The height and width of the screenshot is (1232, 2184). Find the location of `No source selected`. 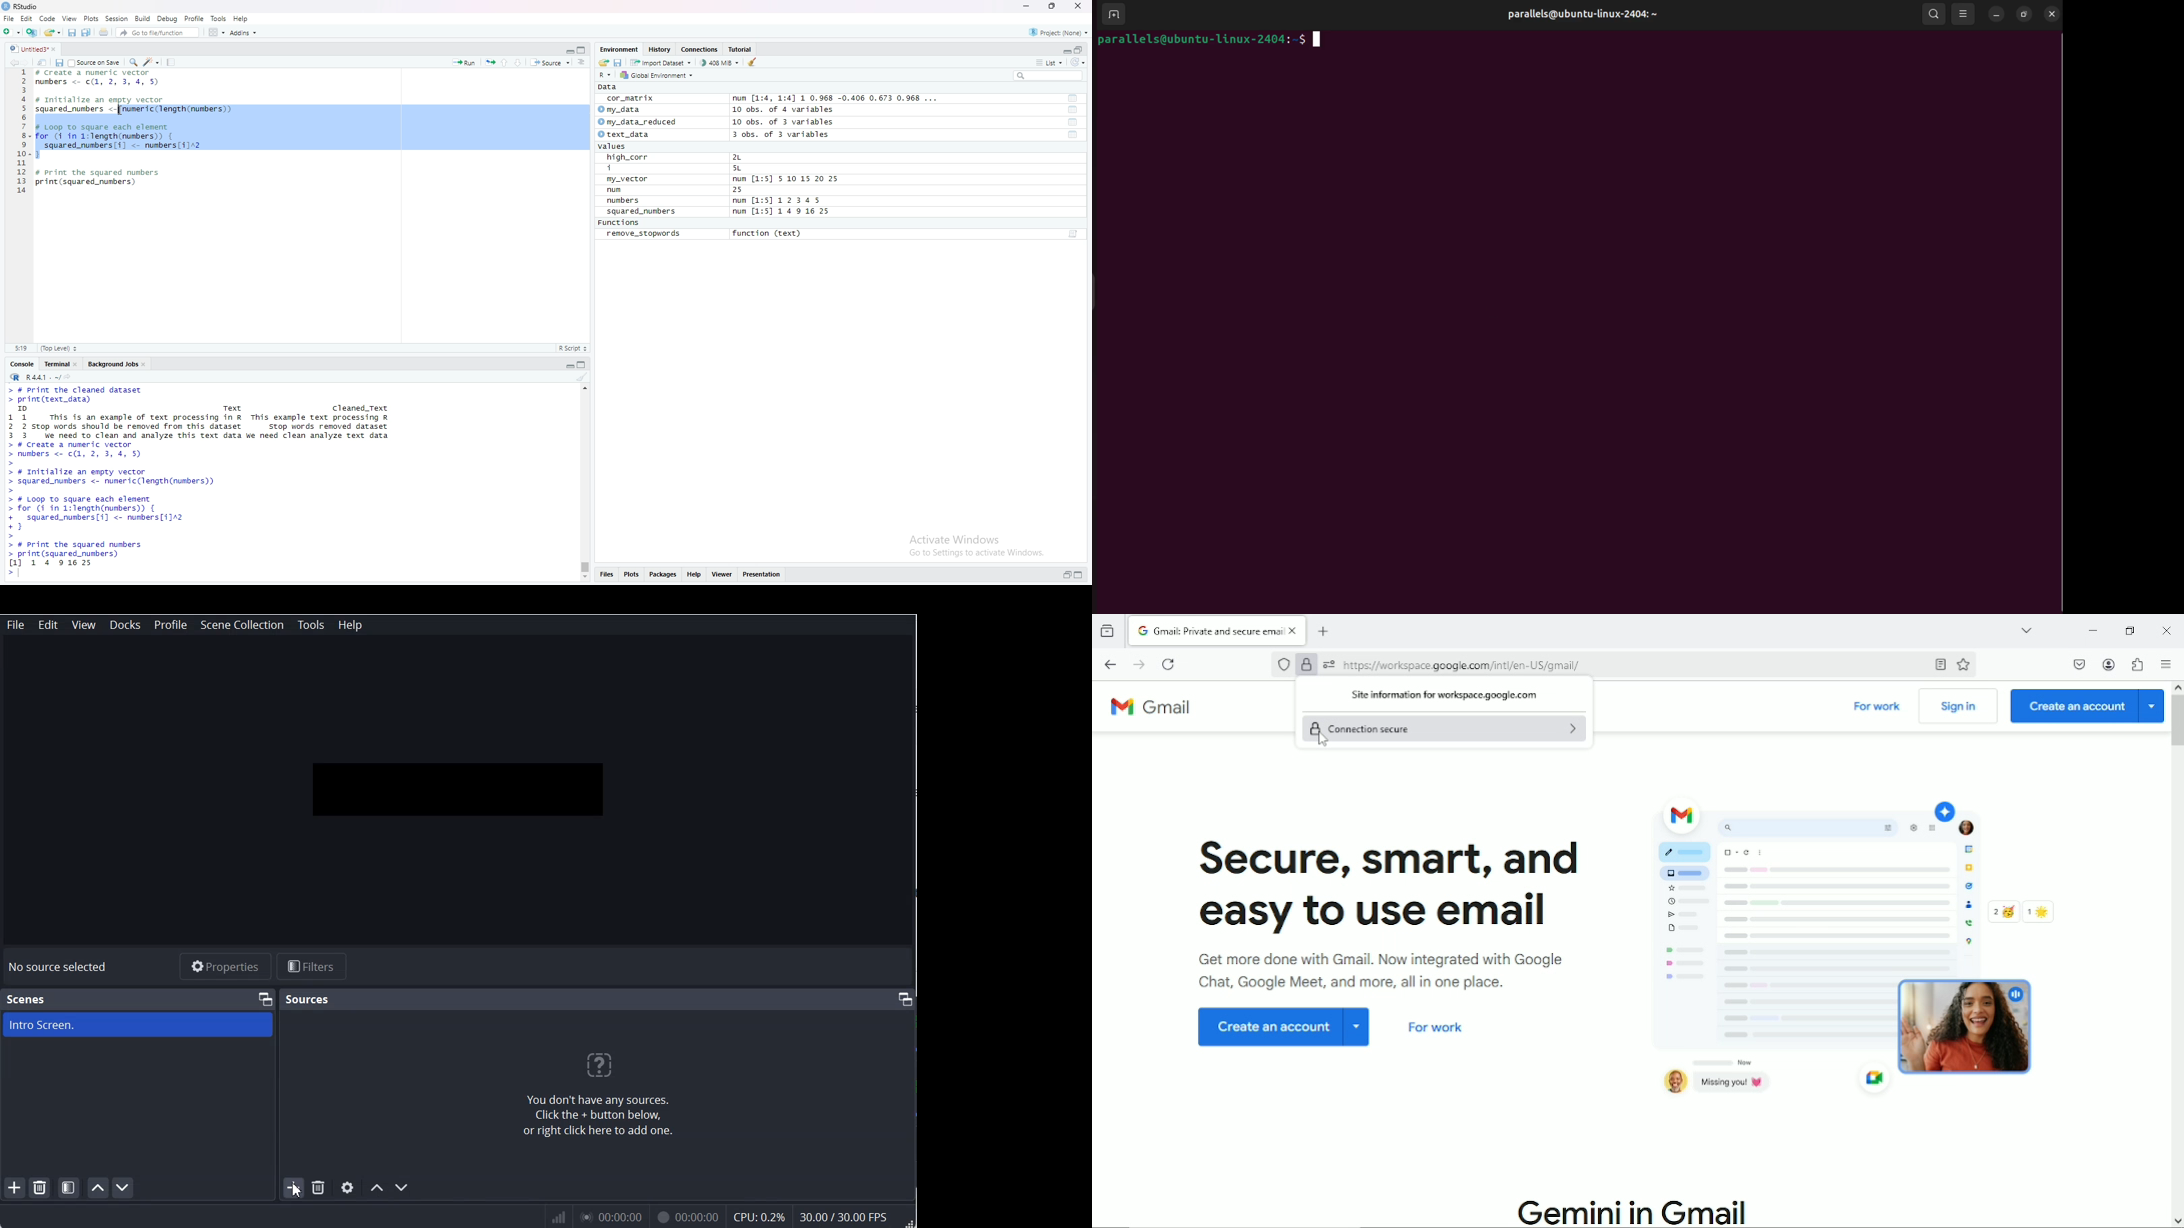

No source selected is located at coordinates (58, 966).